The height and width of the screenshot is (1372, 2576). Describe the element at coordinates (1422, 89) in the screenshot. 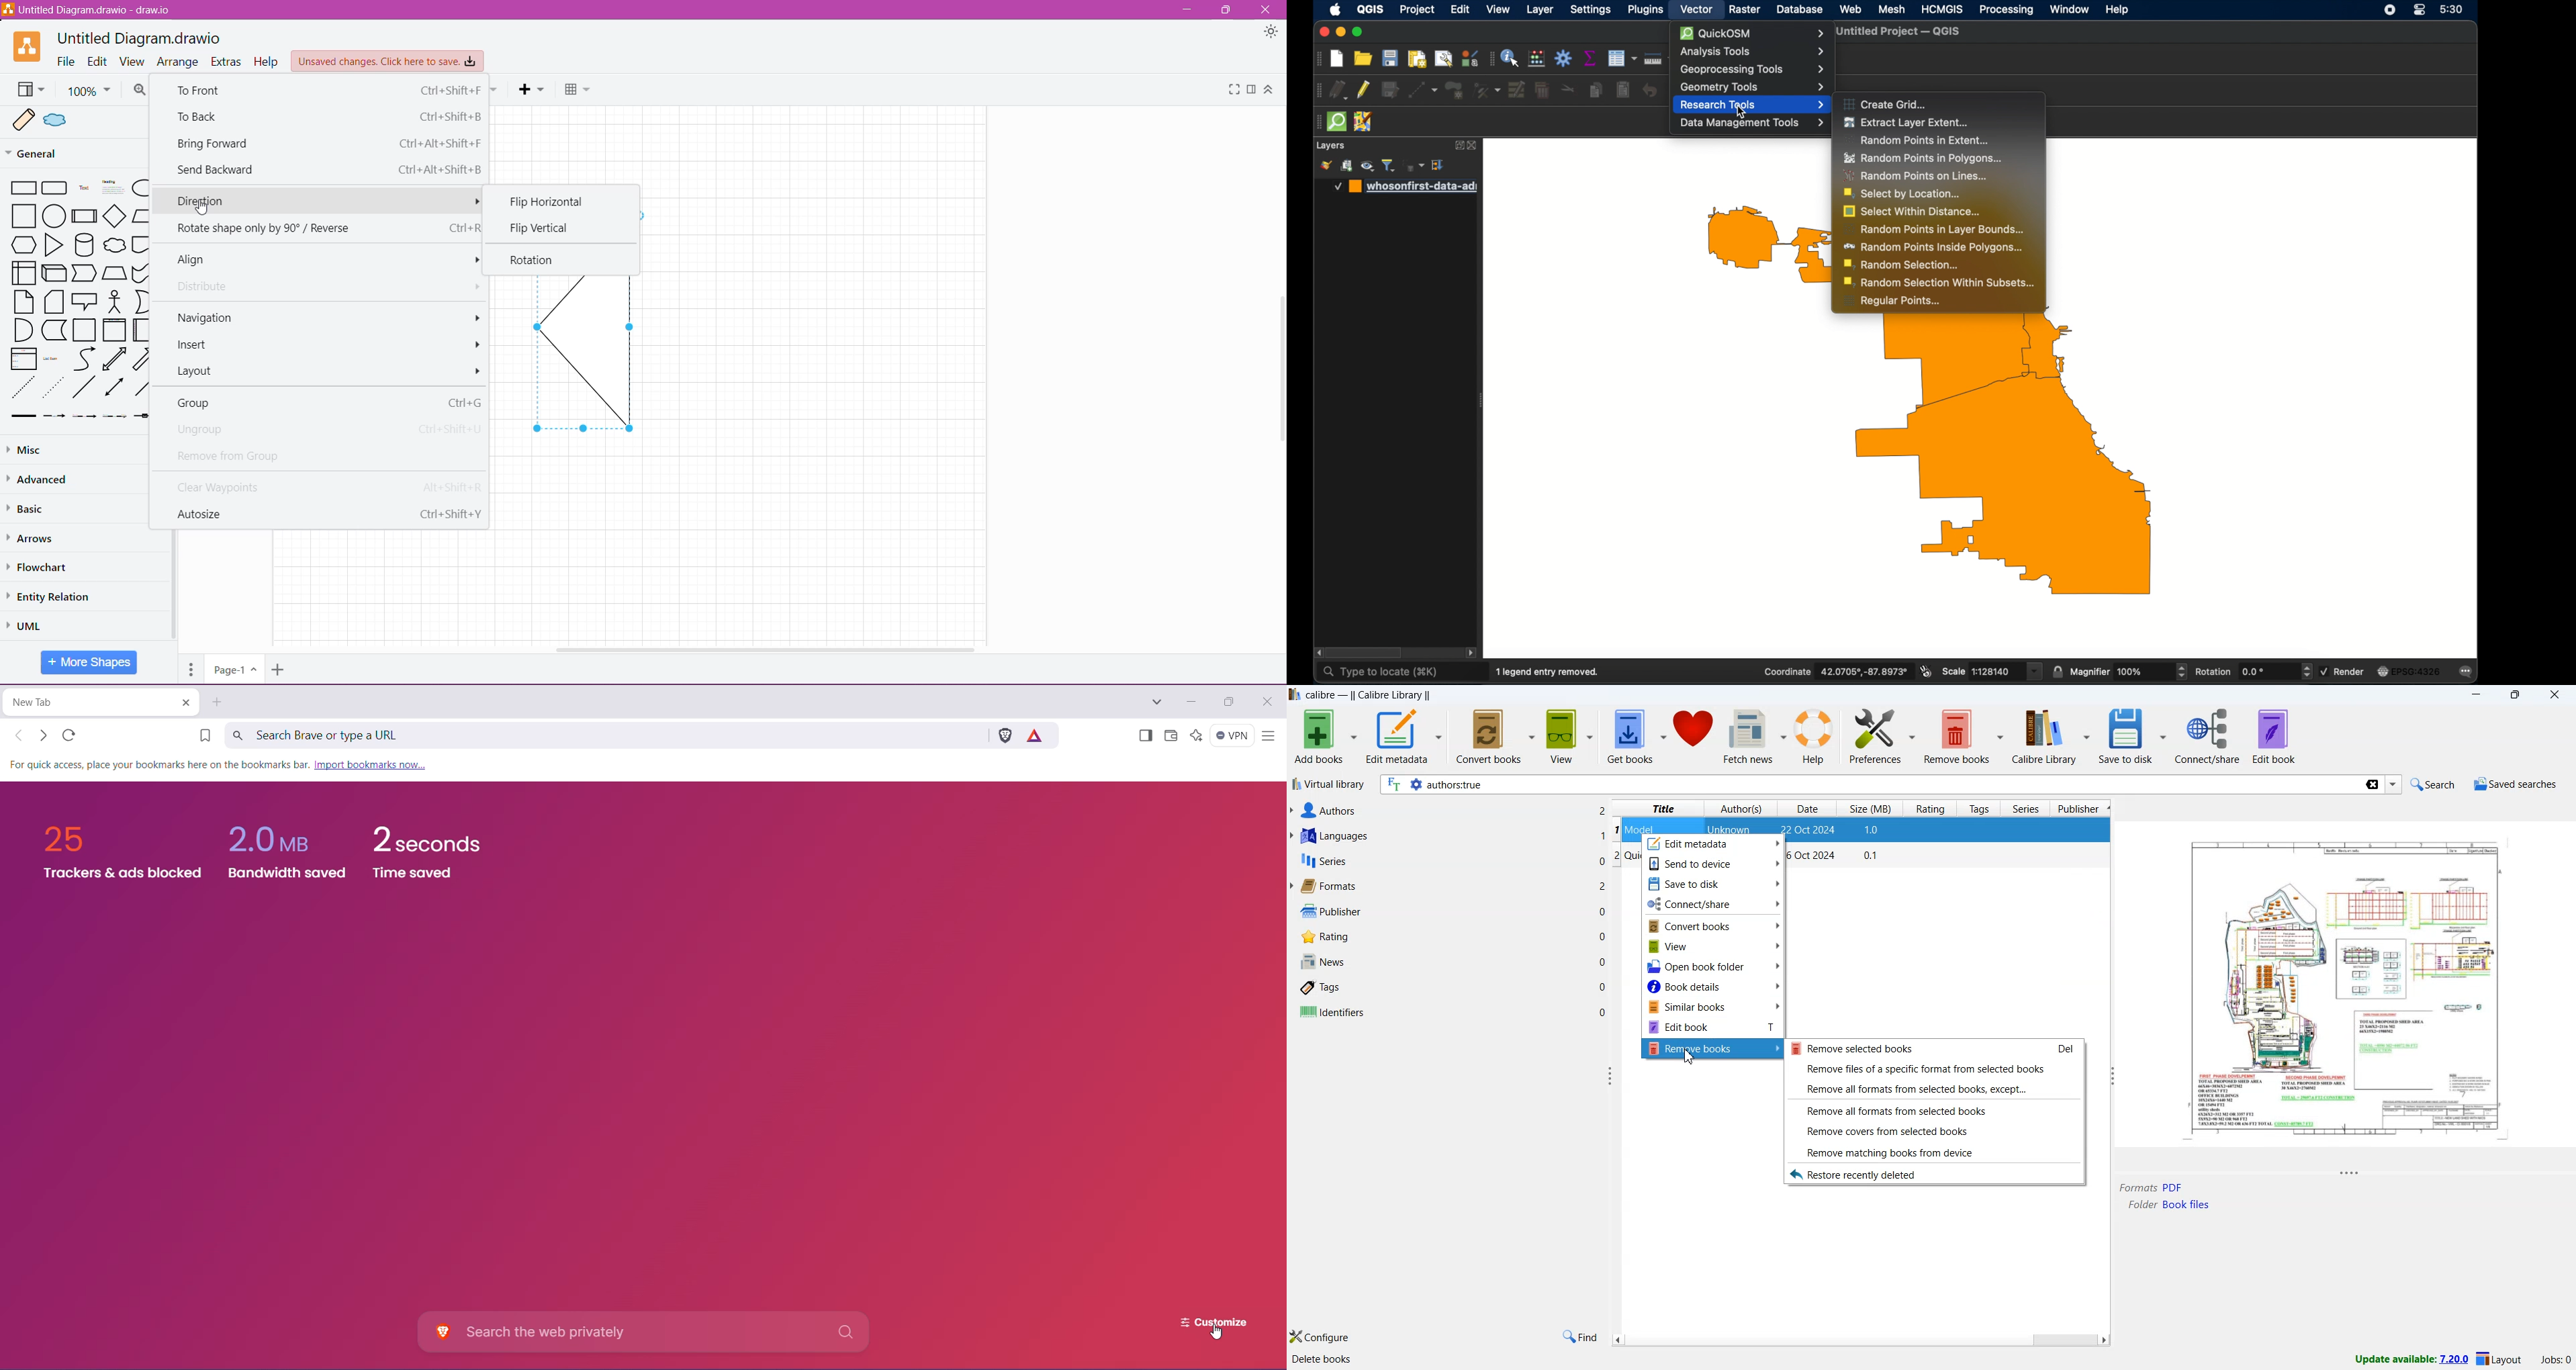

I see `digitized ithsegment` at that location.